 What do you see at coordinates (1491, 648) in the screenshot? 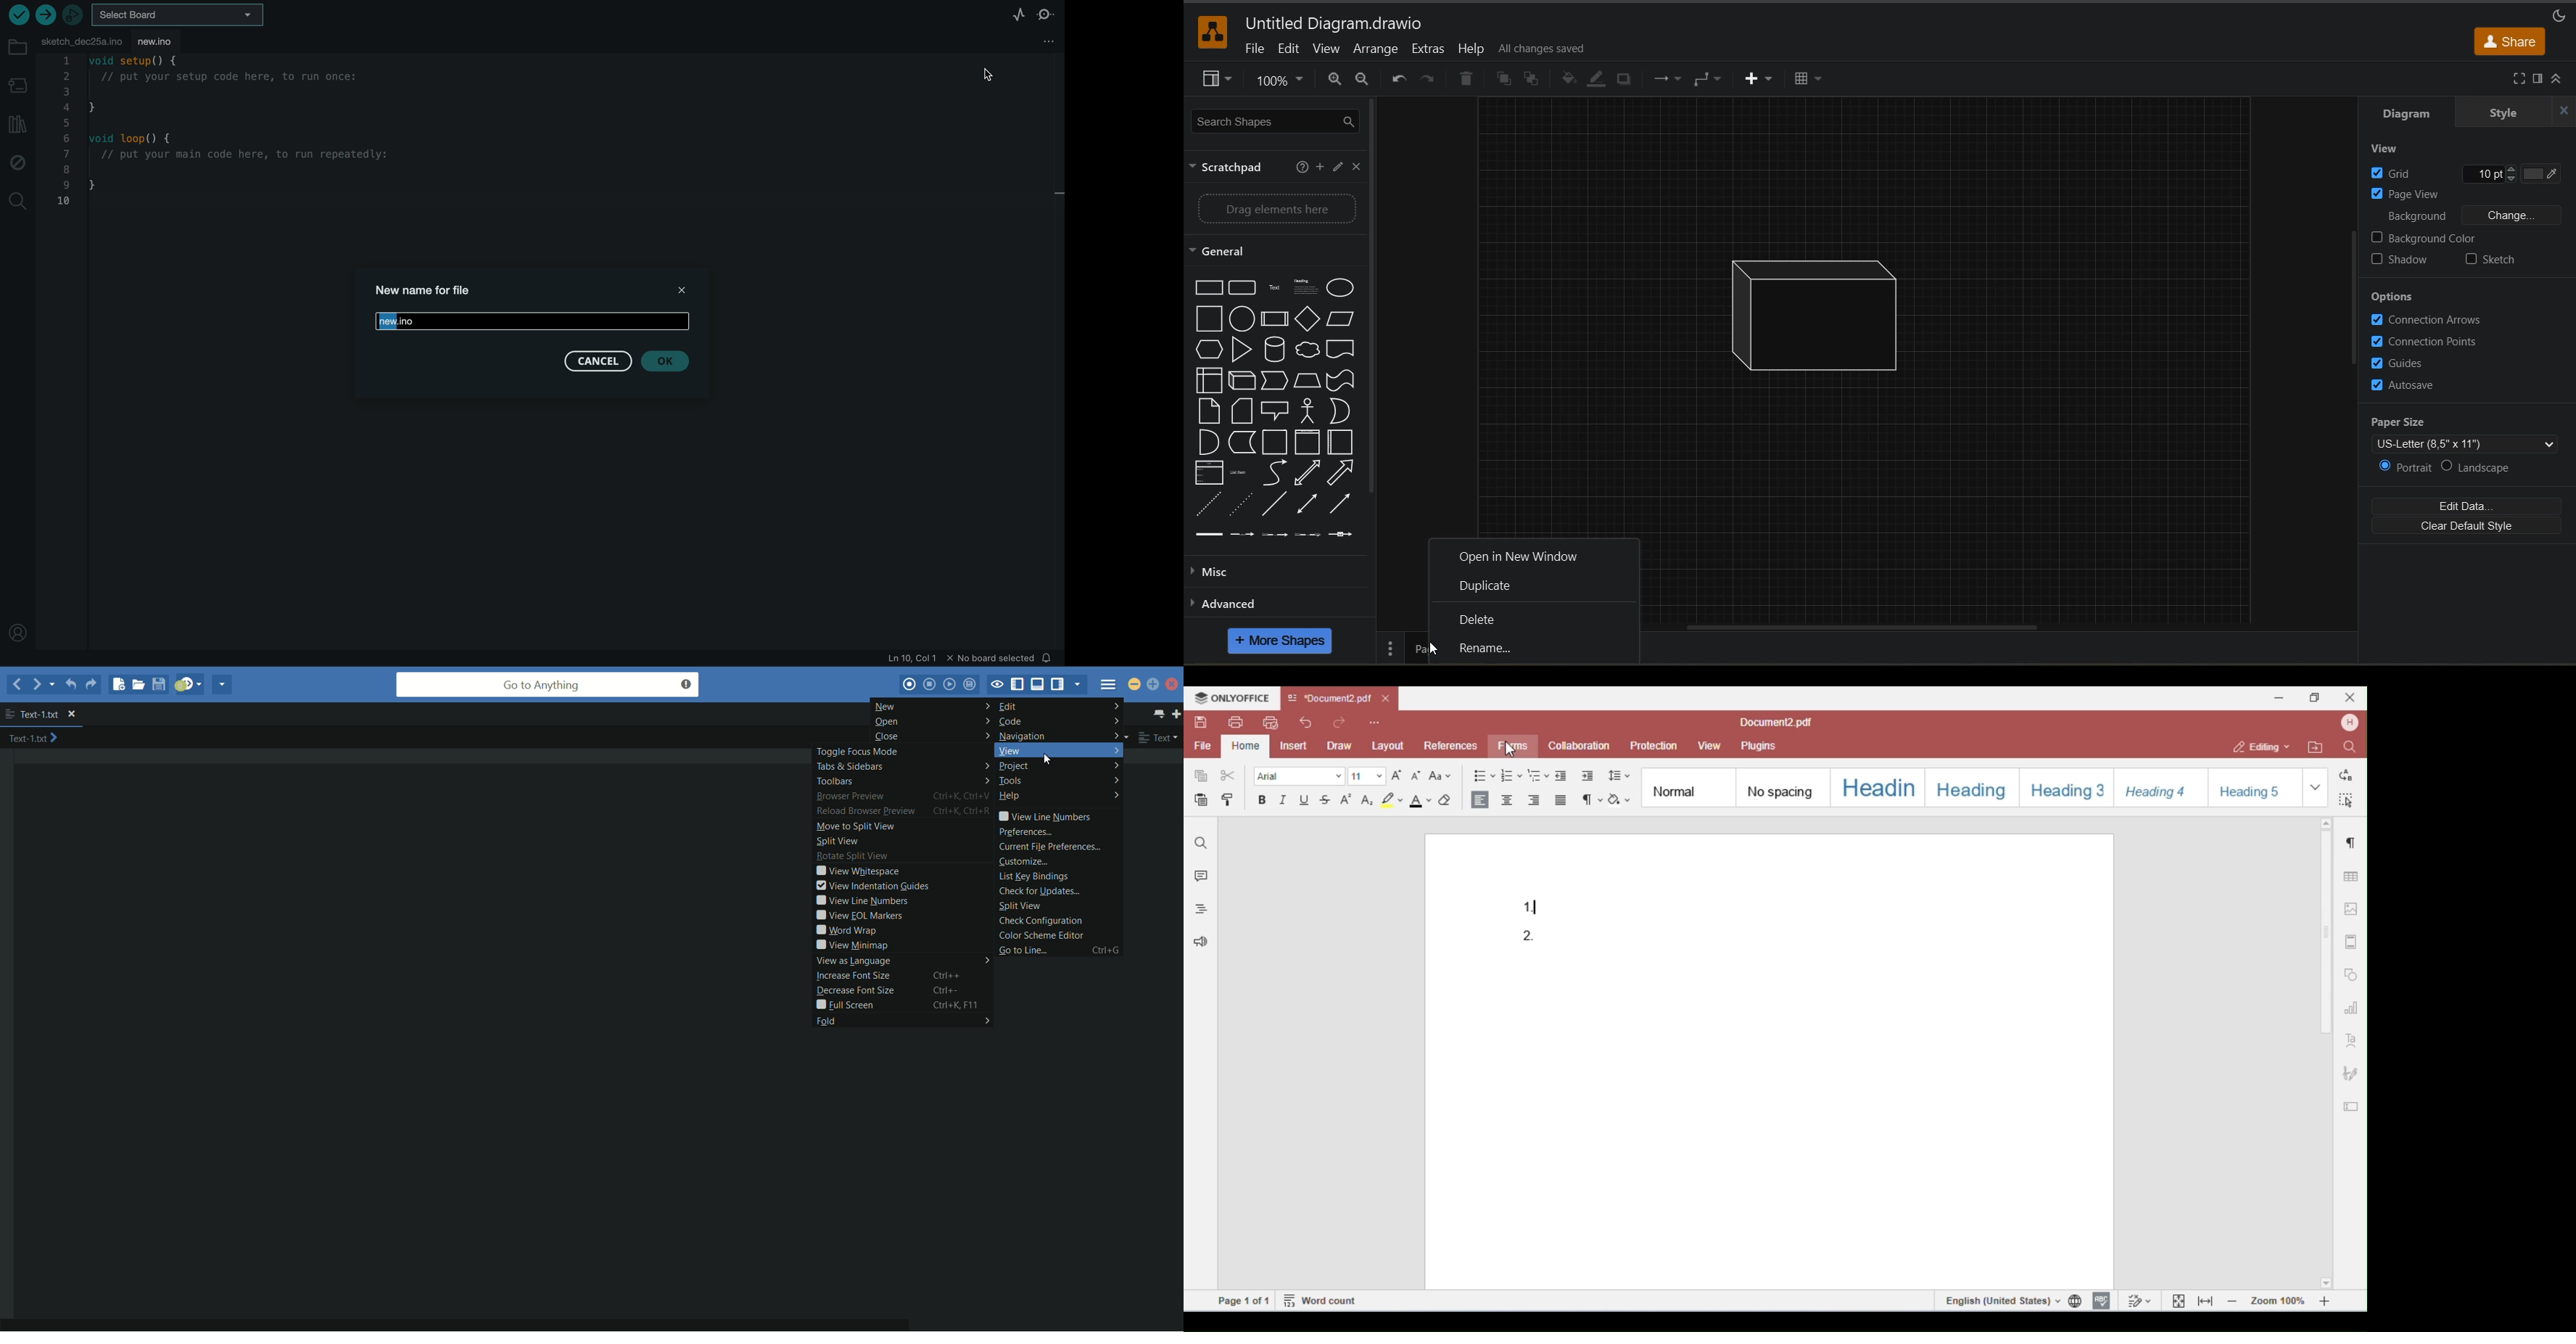
I see `rename` at bounding box center [1491, 648].